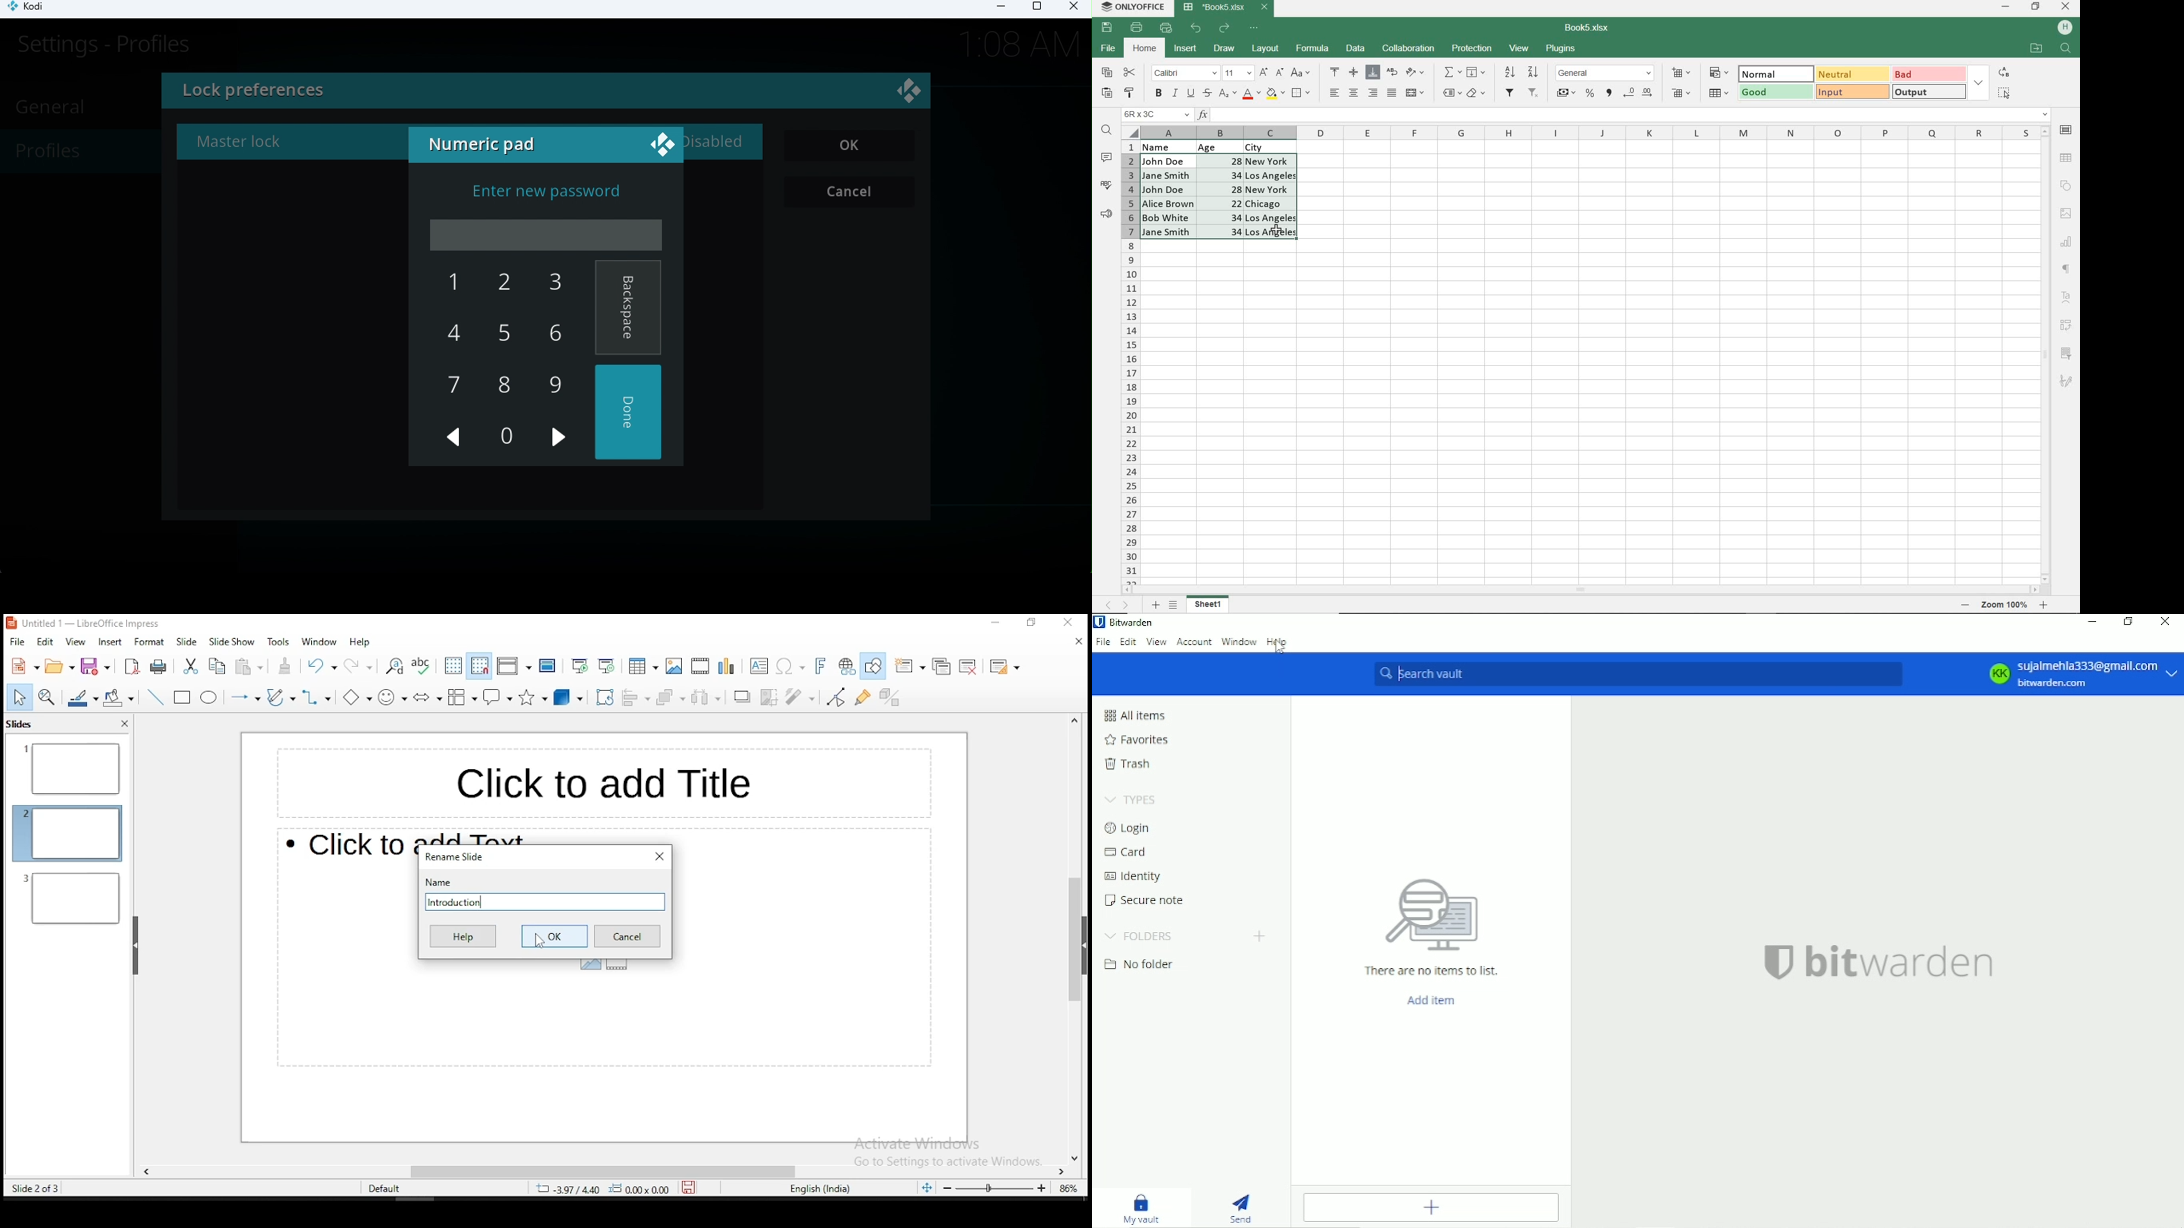  What do you see at coordinates (47, 697) in the screenshot?
I see `zoom and pan` at bounding box center [47, 697].